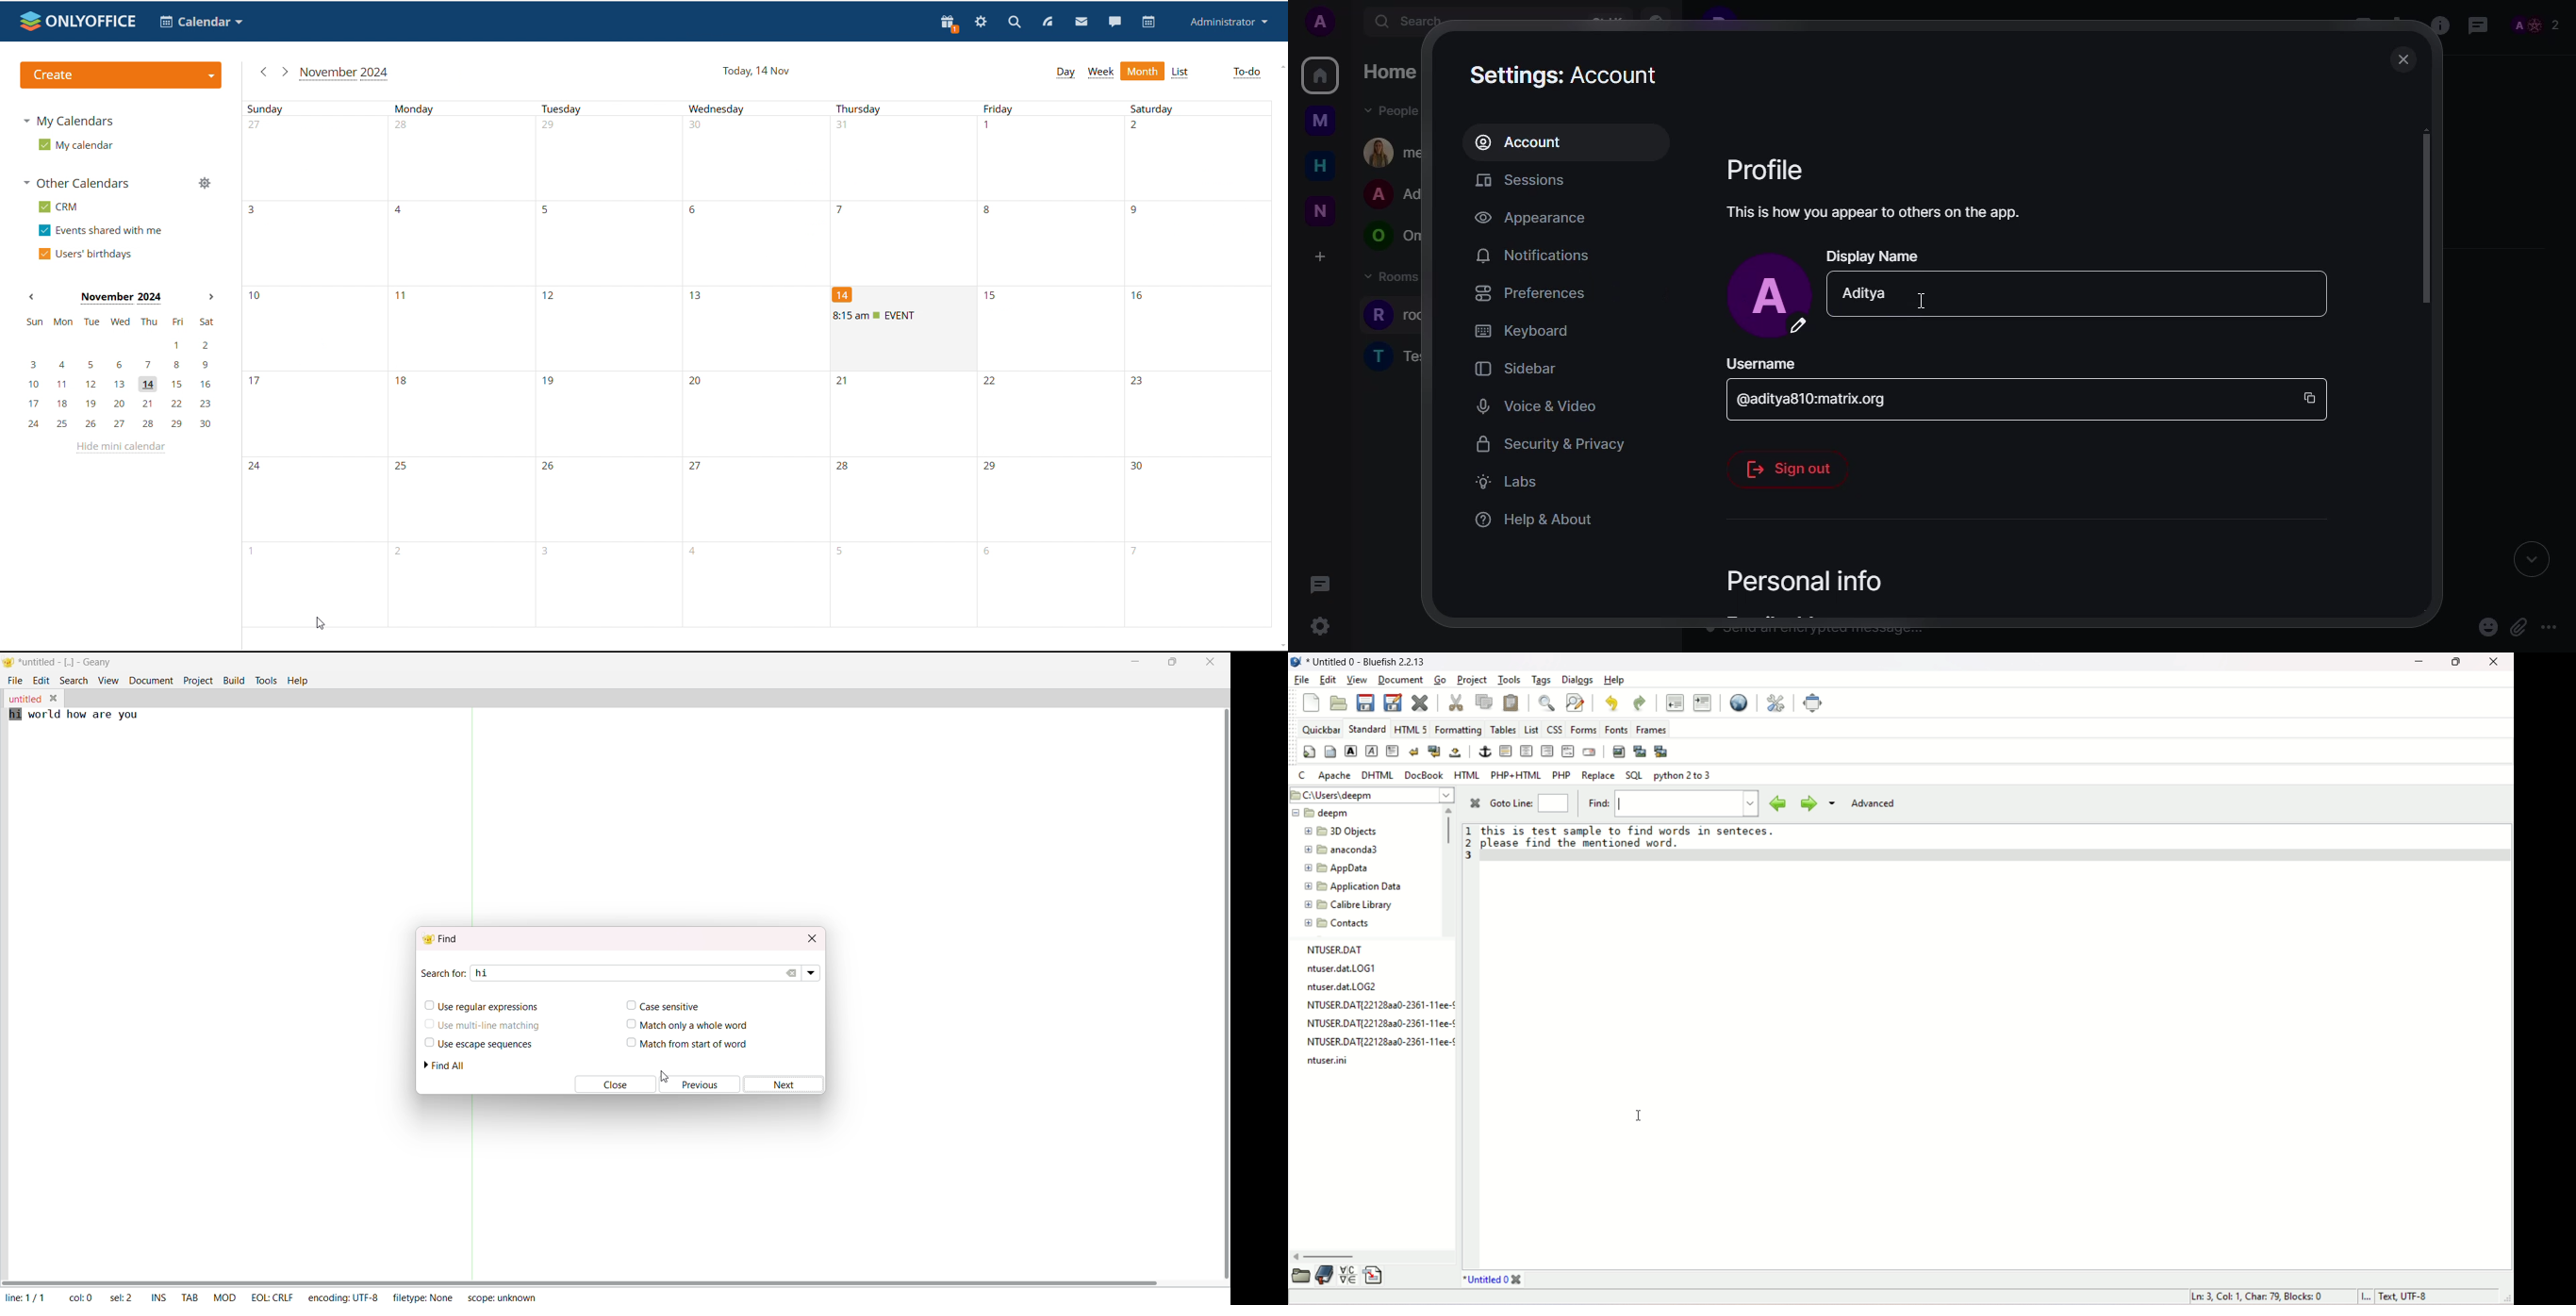 This screenshot has height=1316, width=2576. What do you see at coordinates (1467, 843) in the screenshot?
I see `line number` at bounding box center [1467, 843].